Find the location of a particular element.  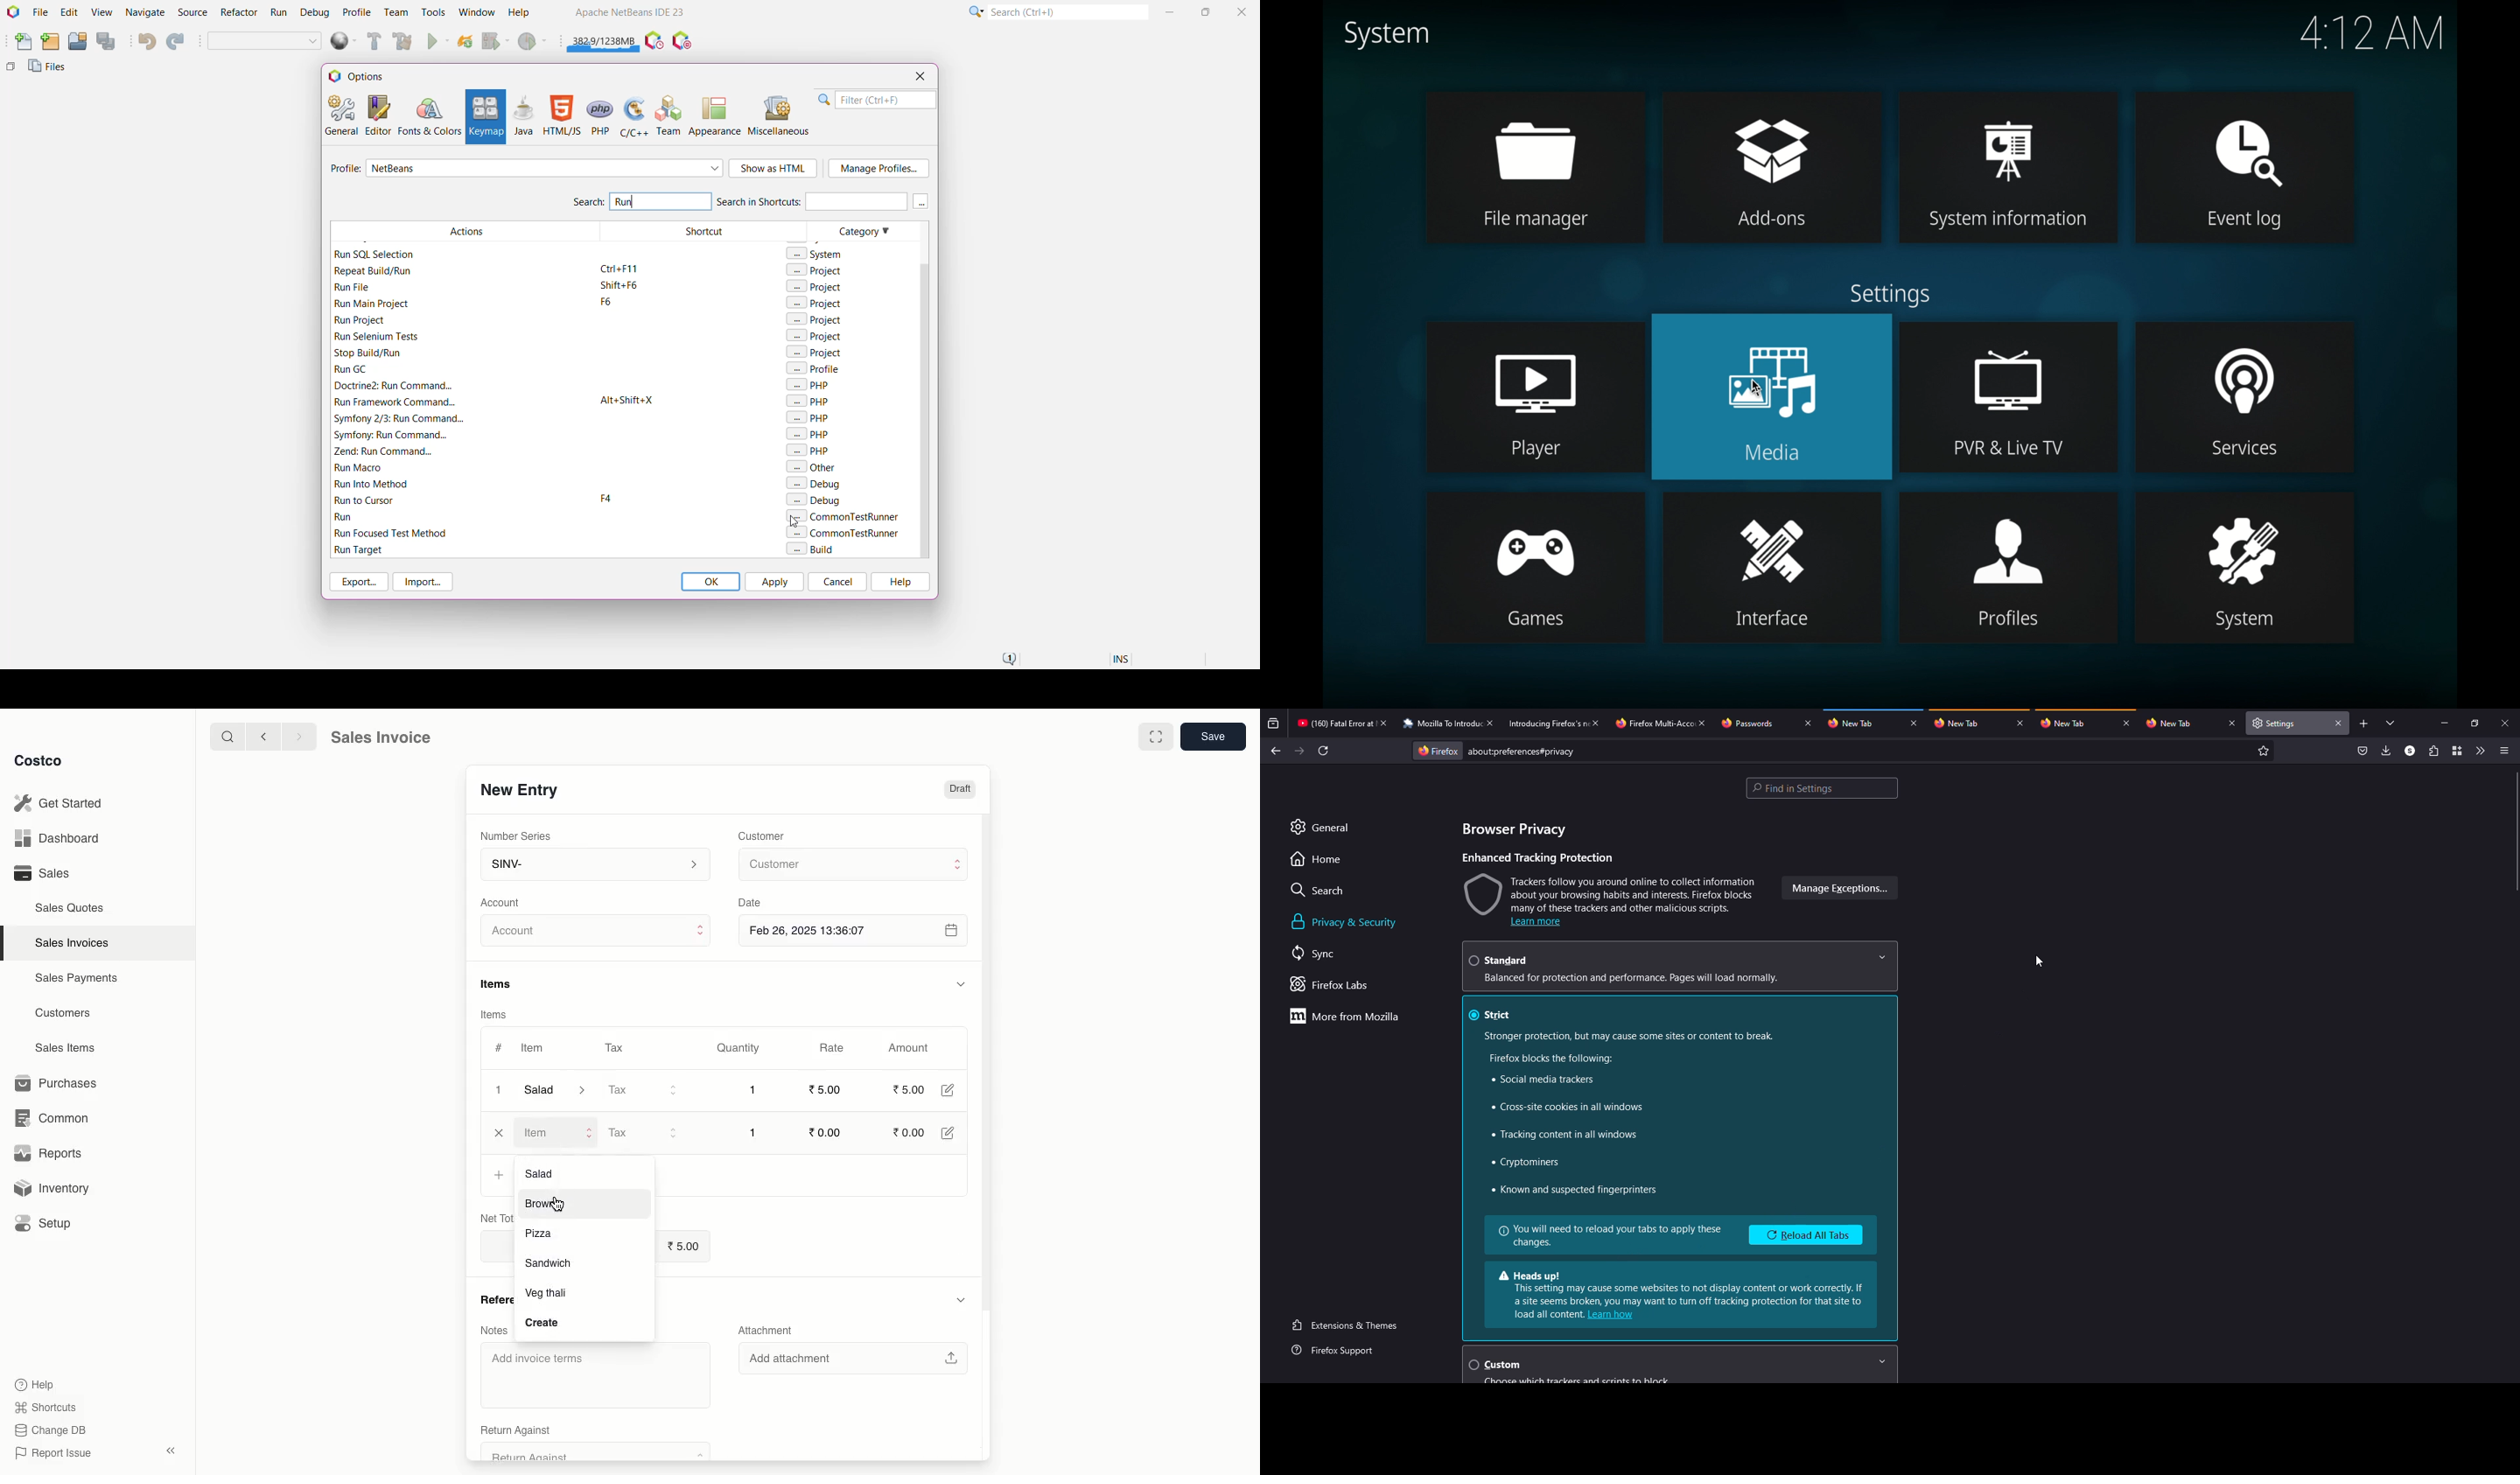

1 is located at coordinates (752, 1090).